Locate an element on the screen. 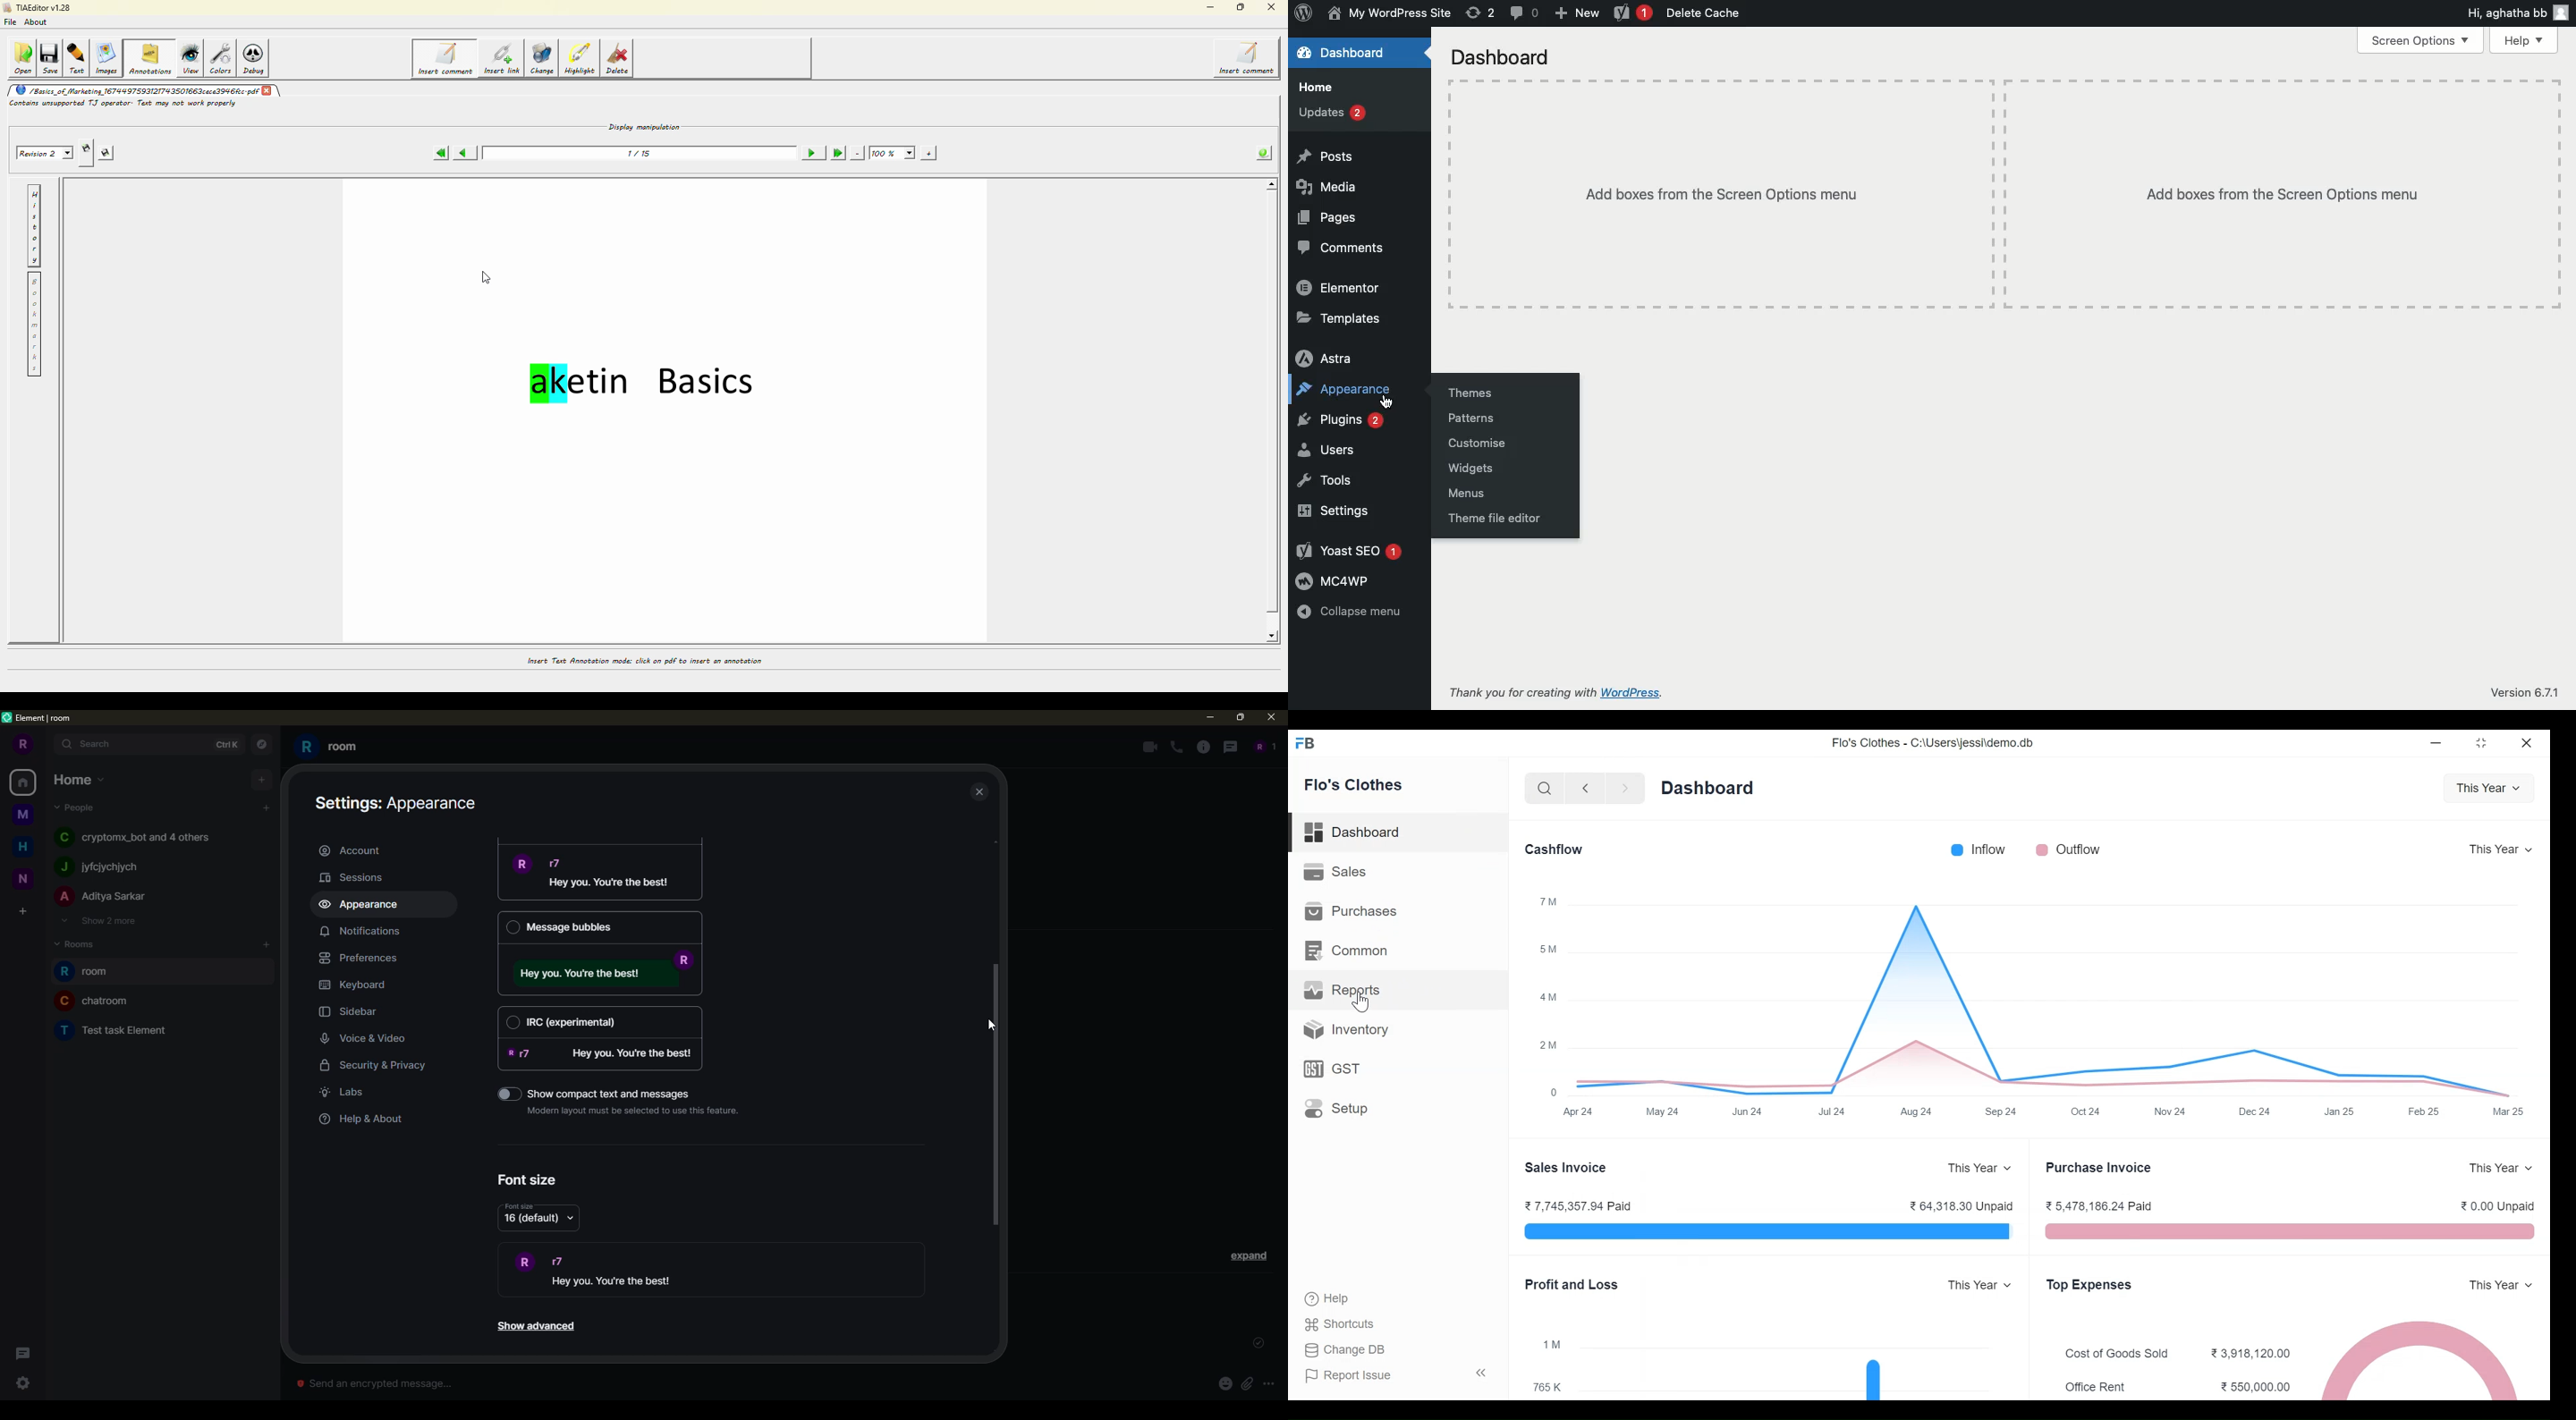 The height and width of the screenshot is (1428, 2576). This Year  is located at coordinates (2491, 790).